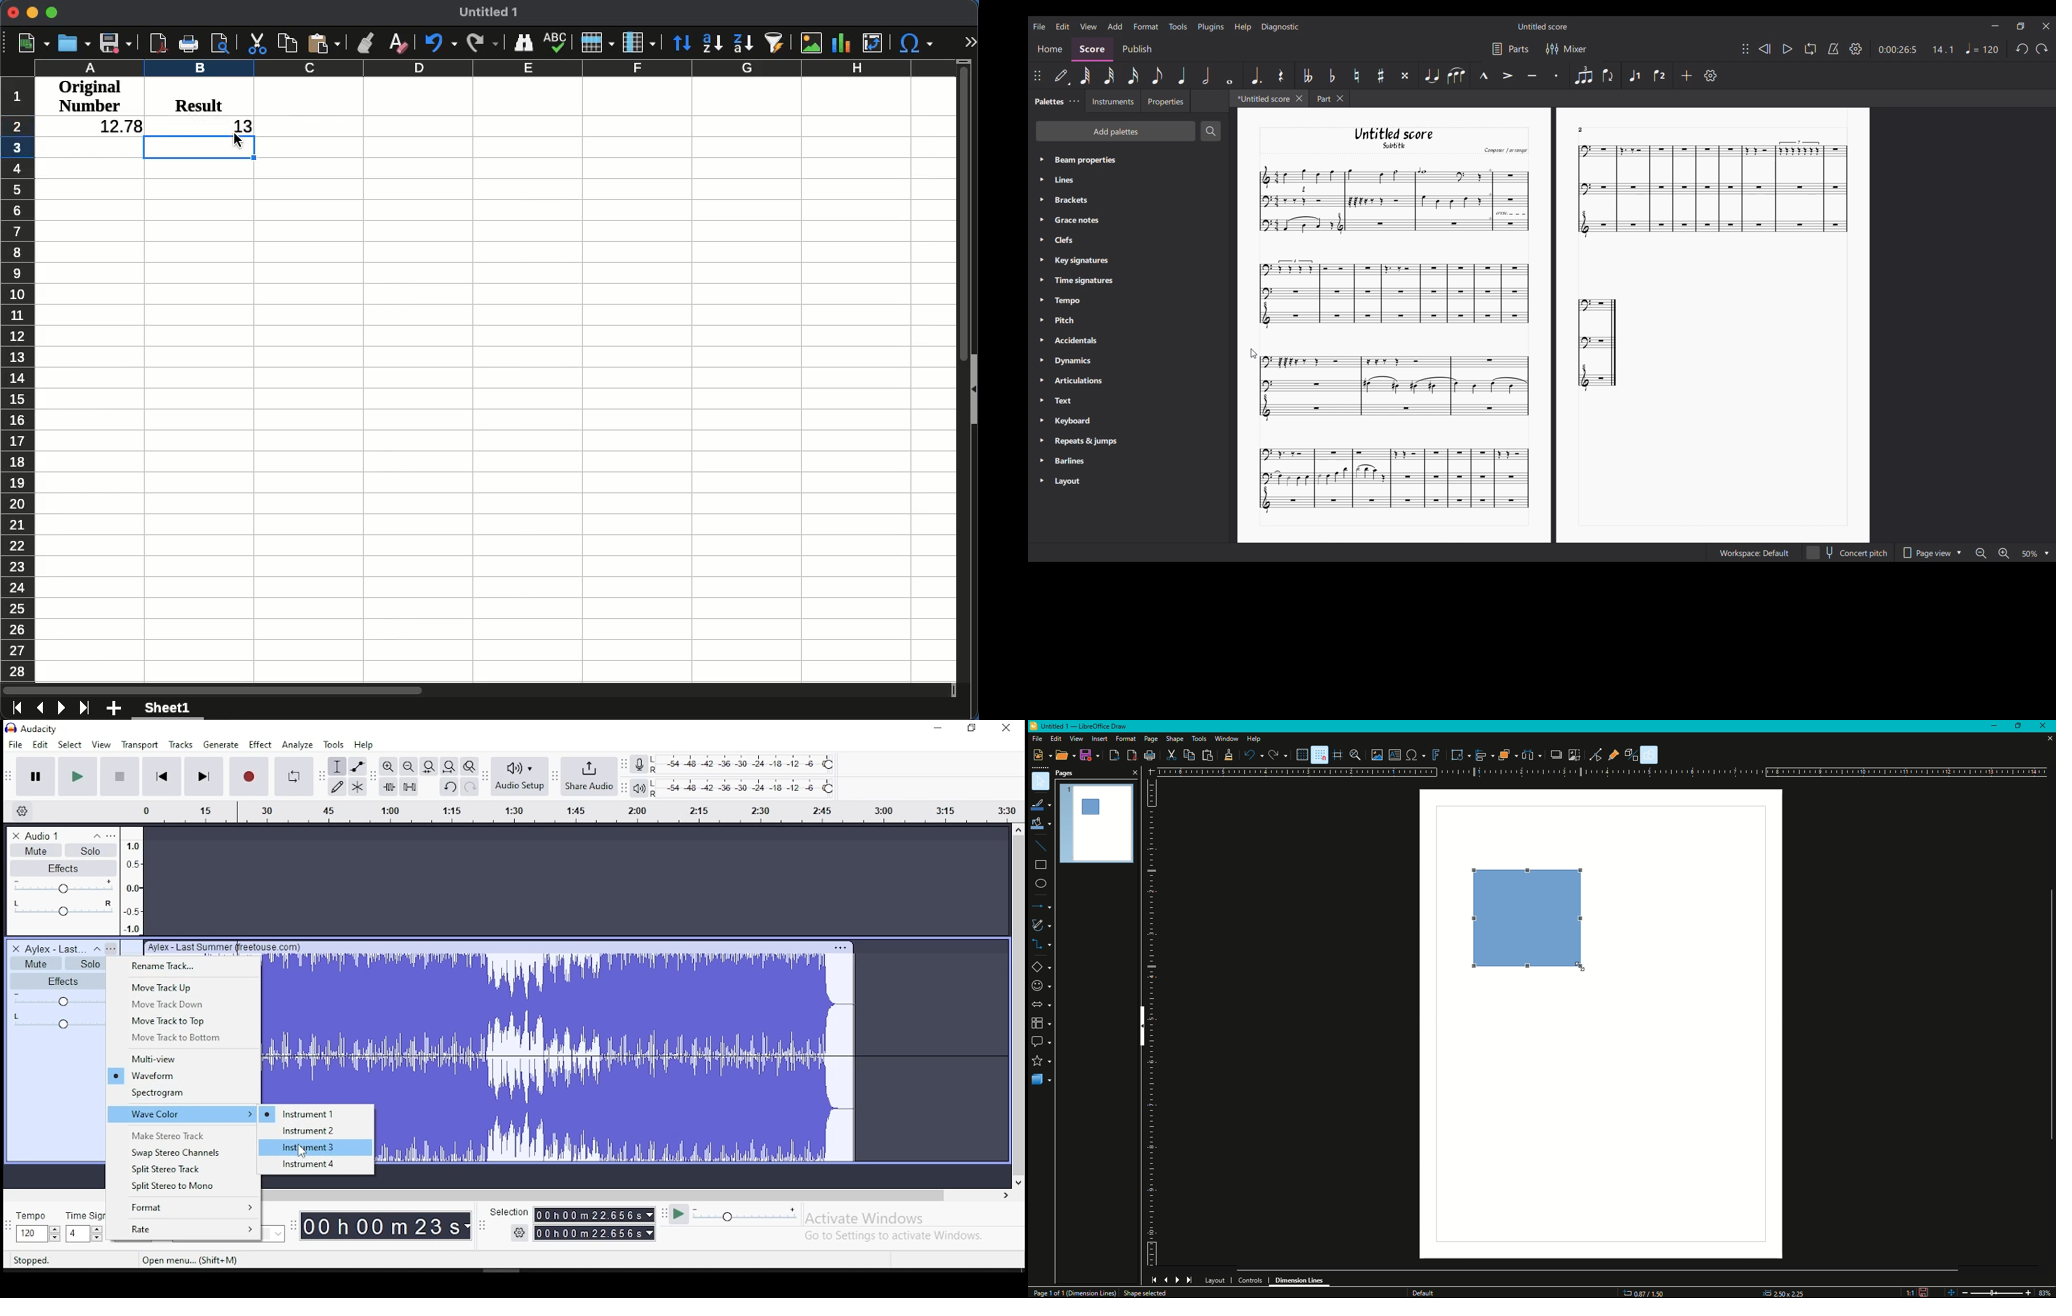 The width and height of the screenshot is (2072, 1316). Describe the element at coordinates (1931, 553) in the screenshot. I see `Page view ` at that location.